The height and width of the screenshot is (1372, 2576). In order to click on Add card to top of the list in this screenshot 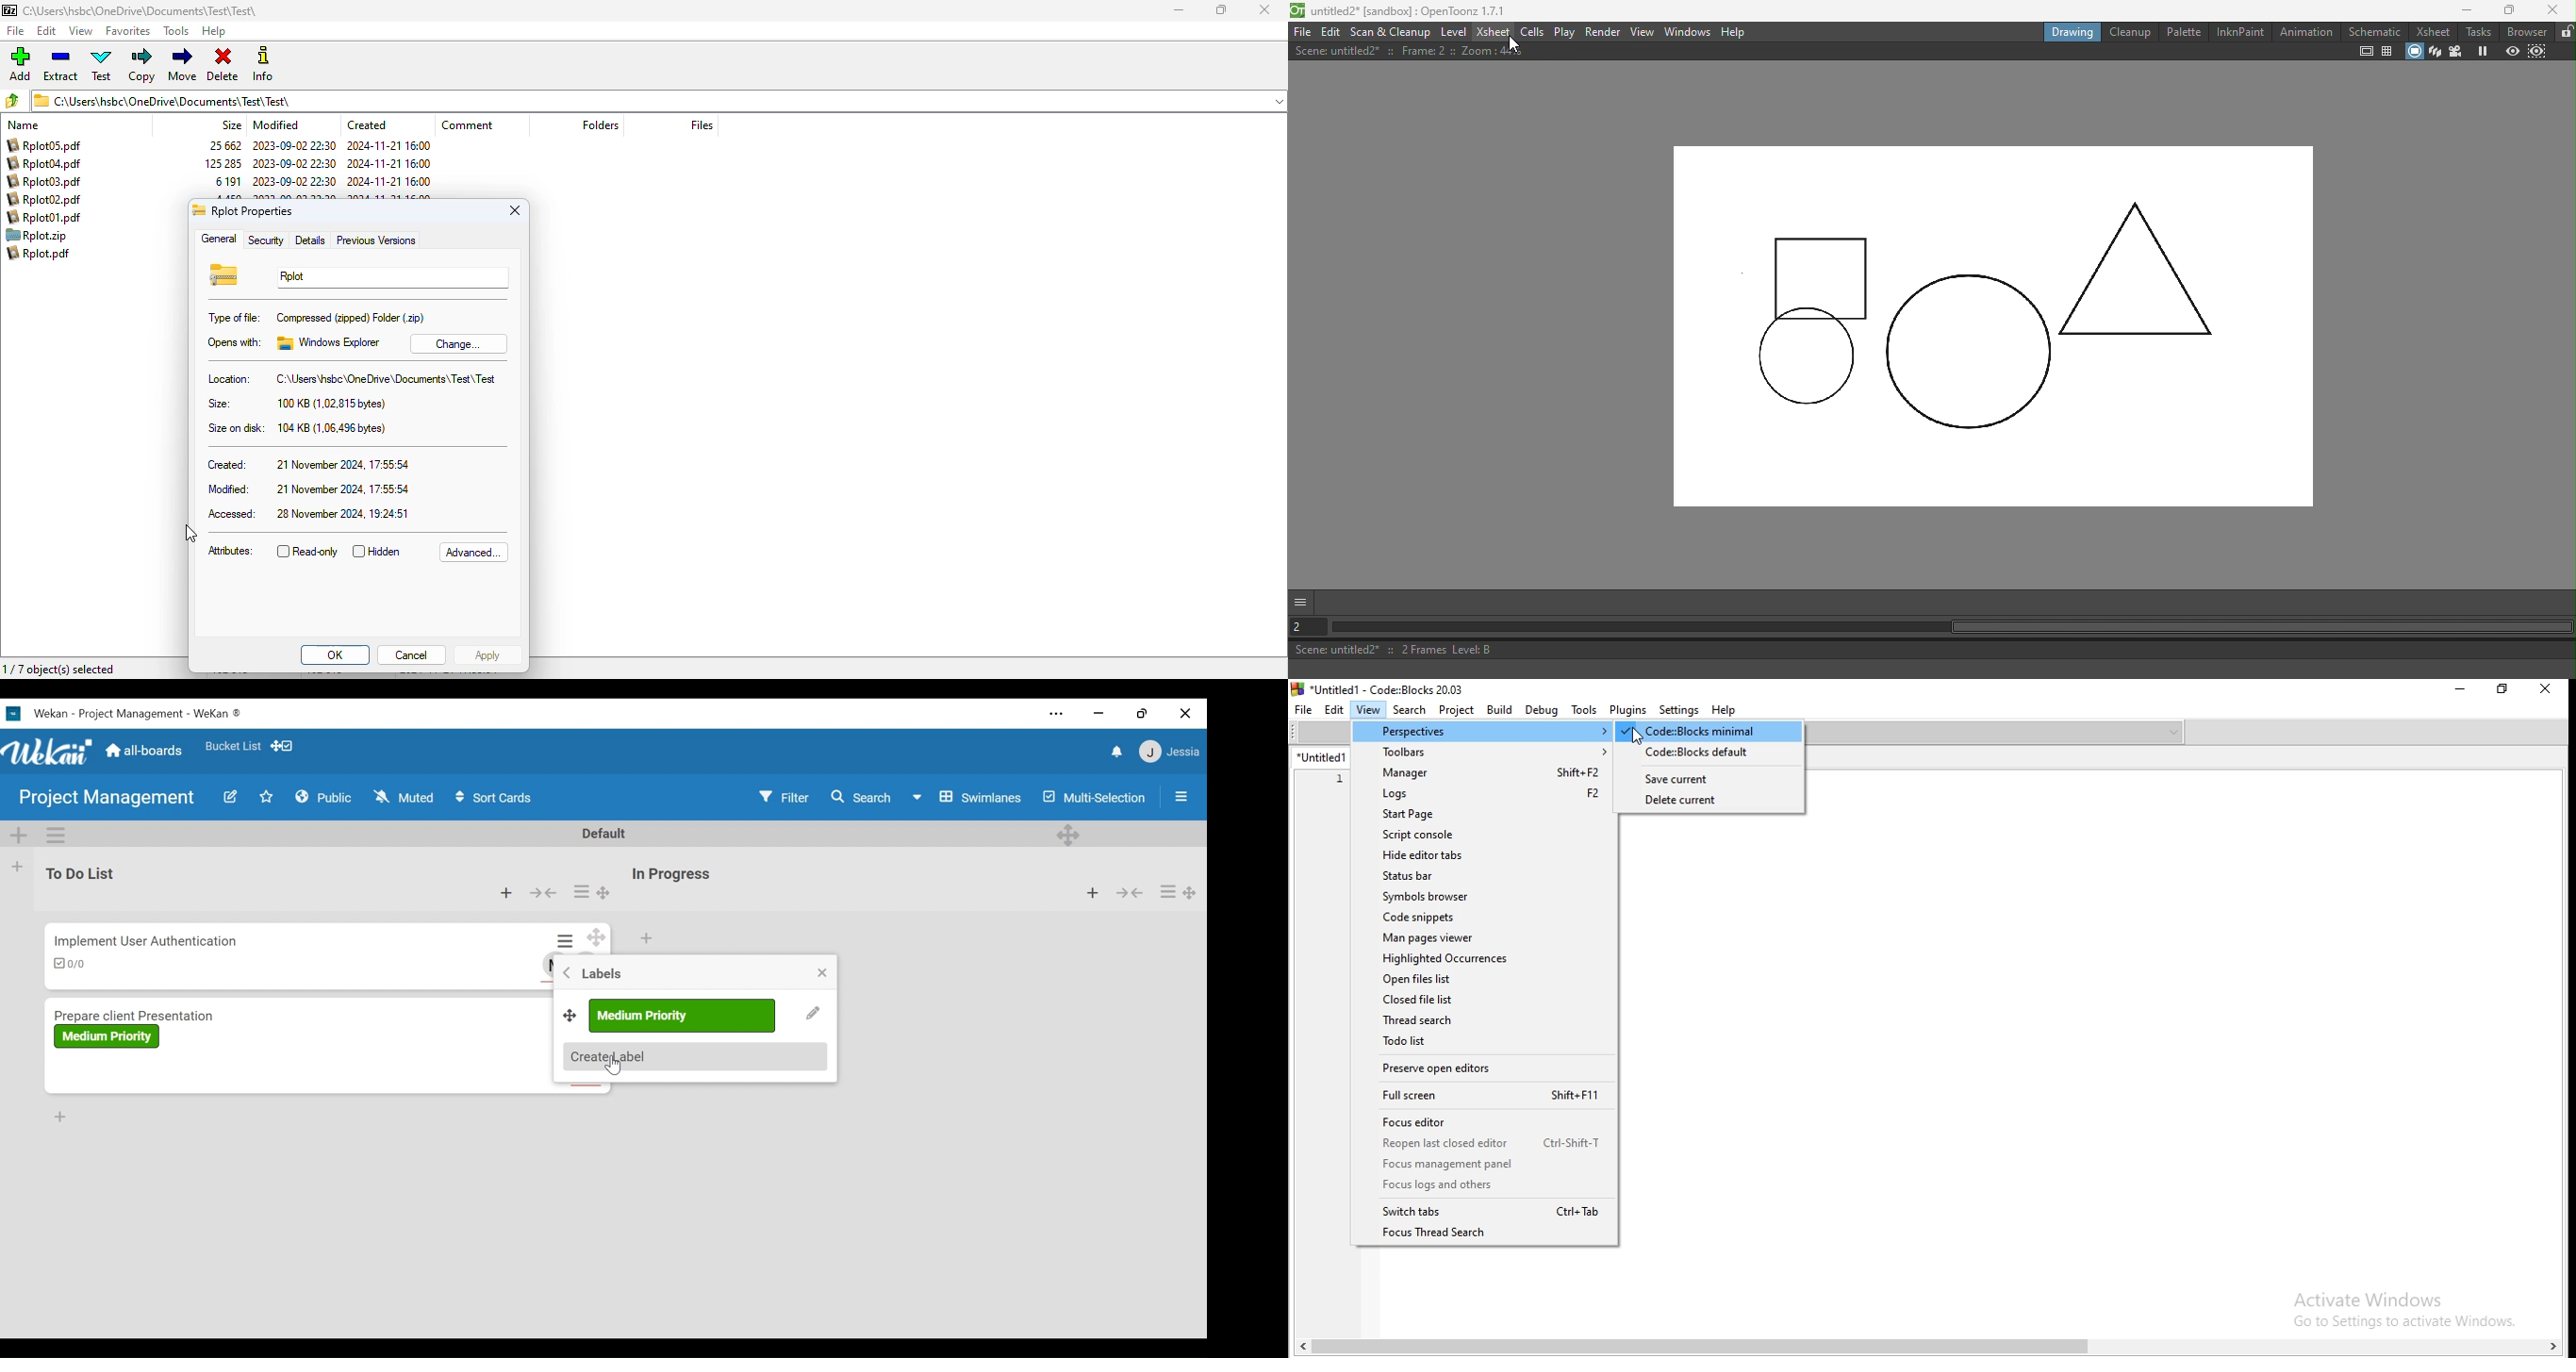, I will do `click(1093, 892)`.